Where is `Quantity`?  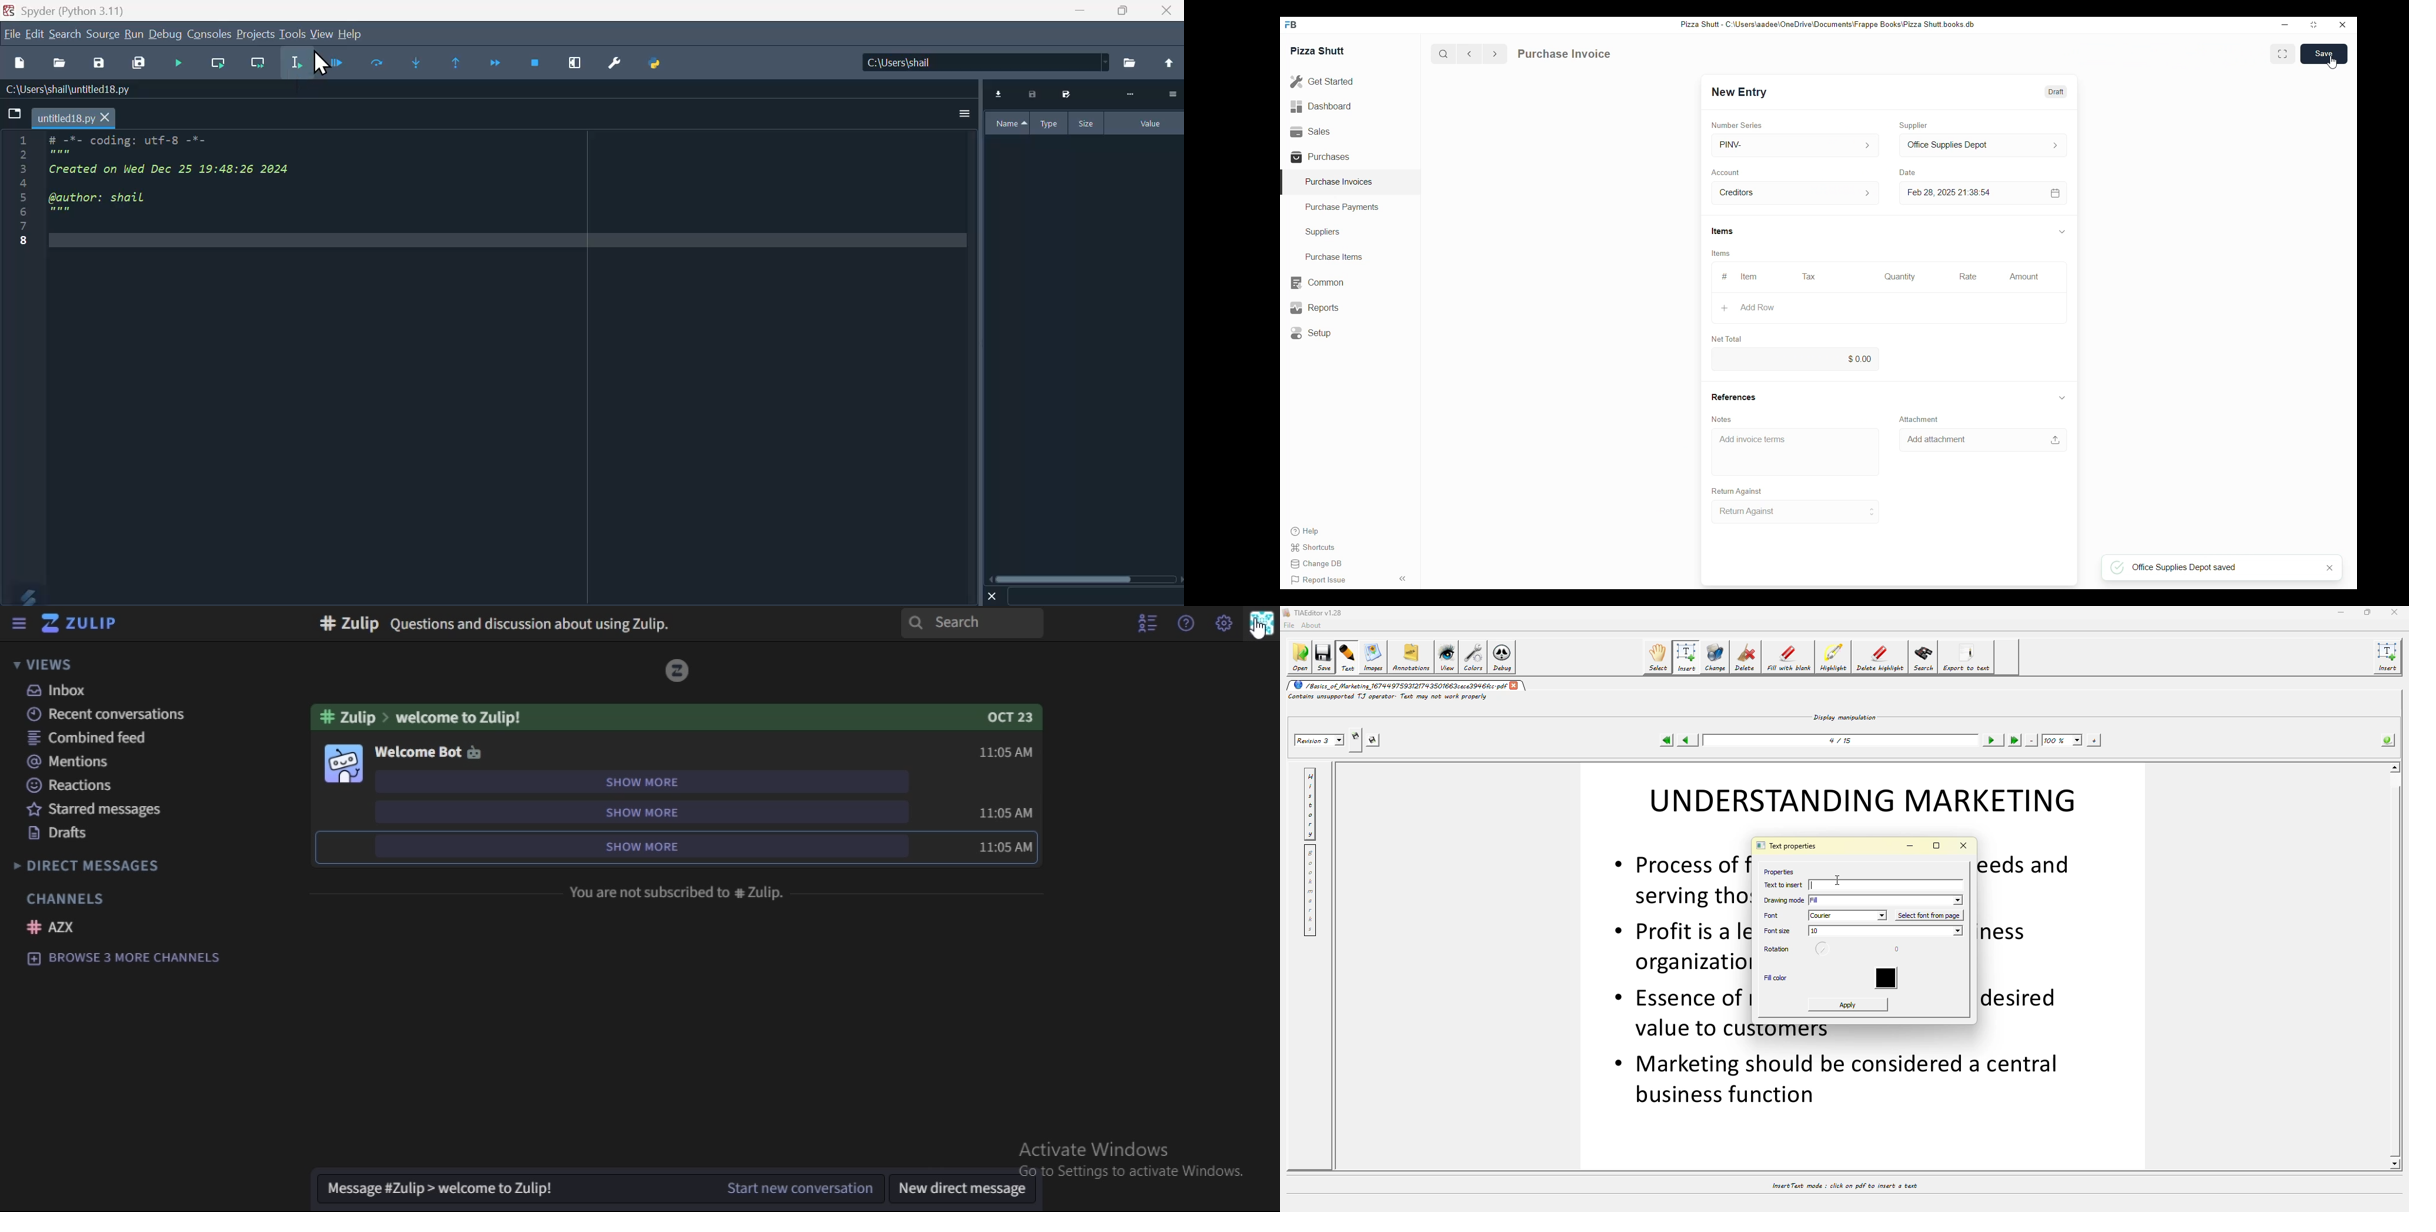 Quantity is located at coordinates (1900, 276).